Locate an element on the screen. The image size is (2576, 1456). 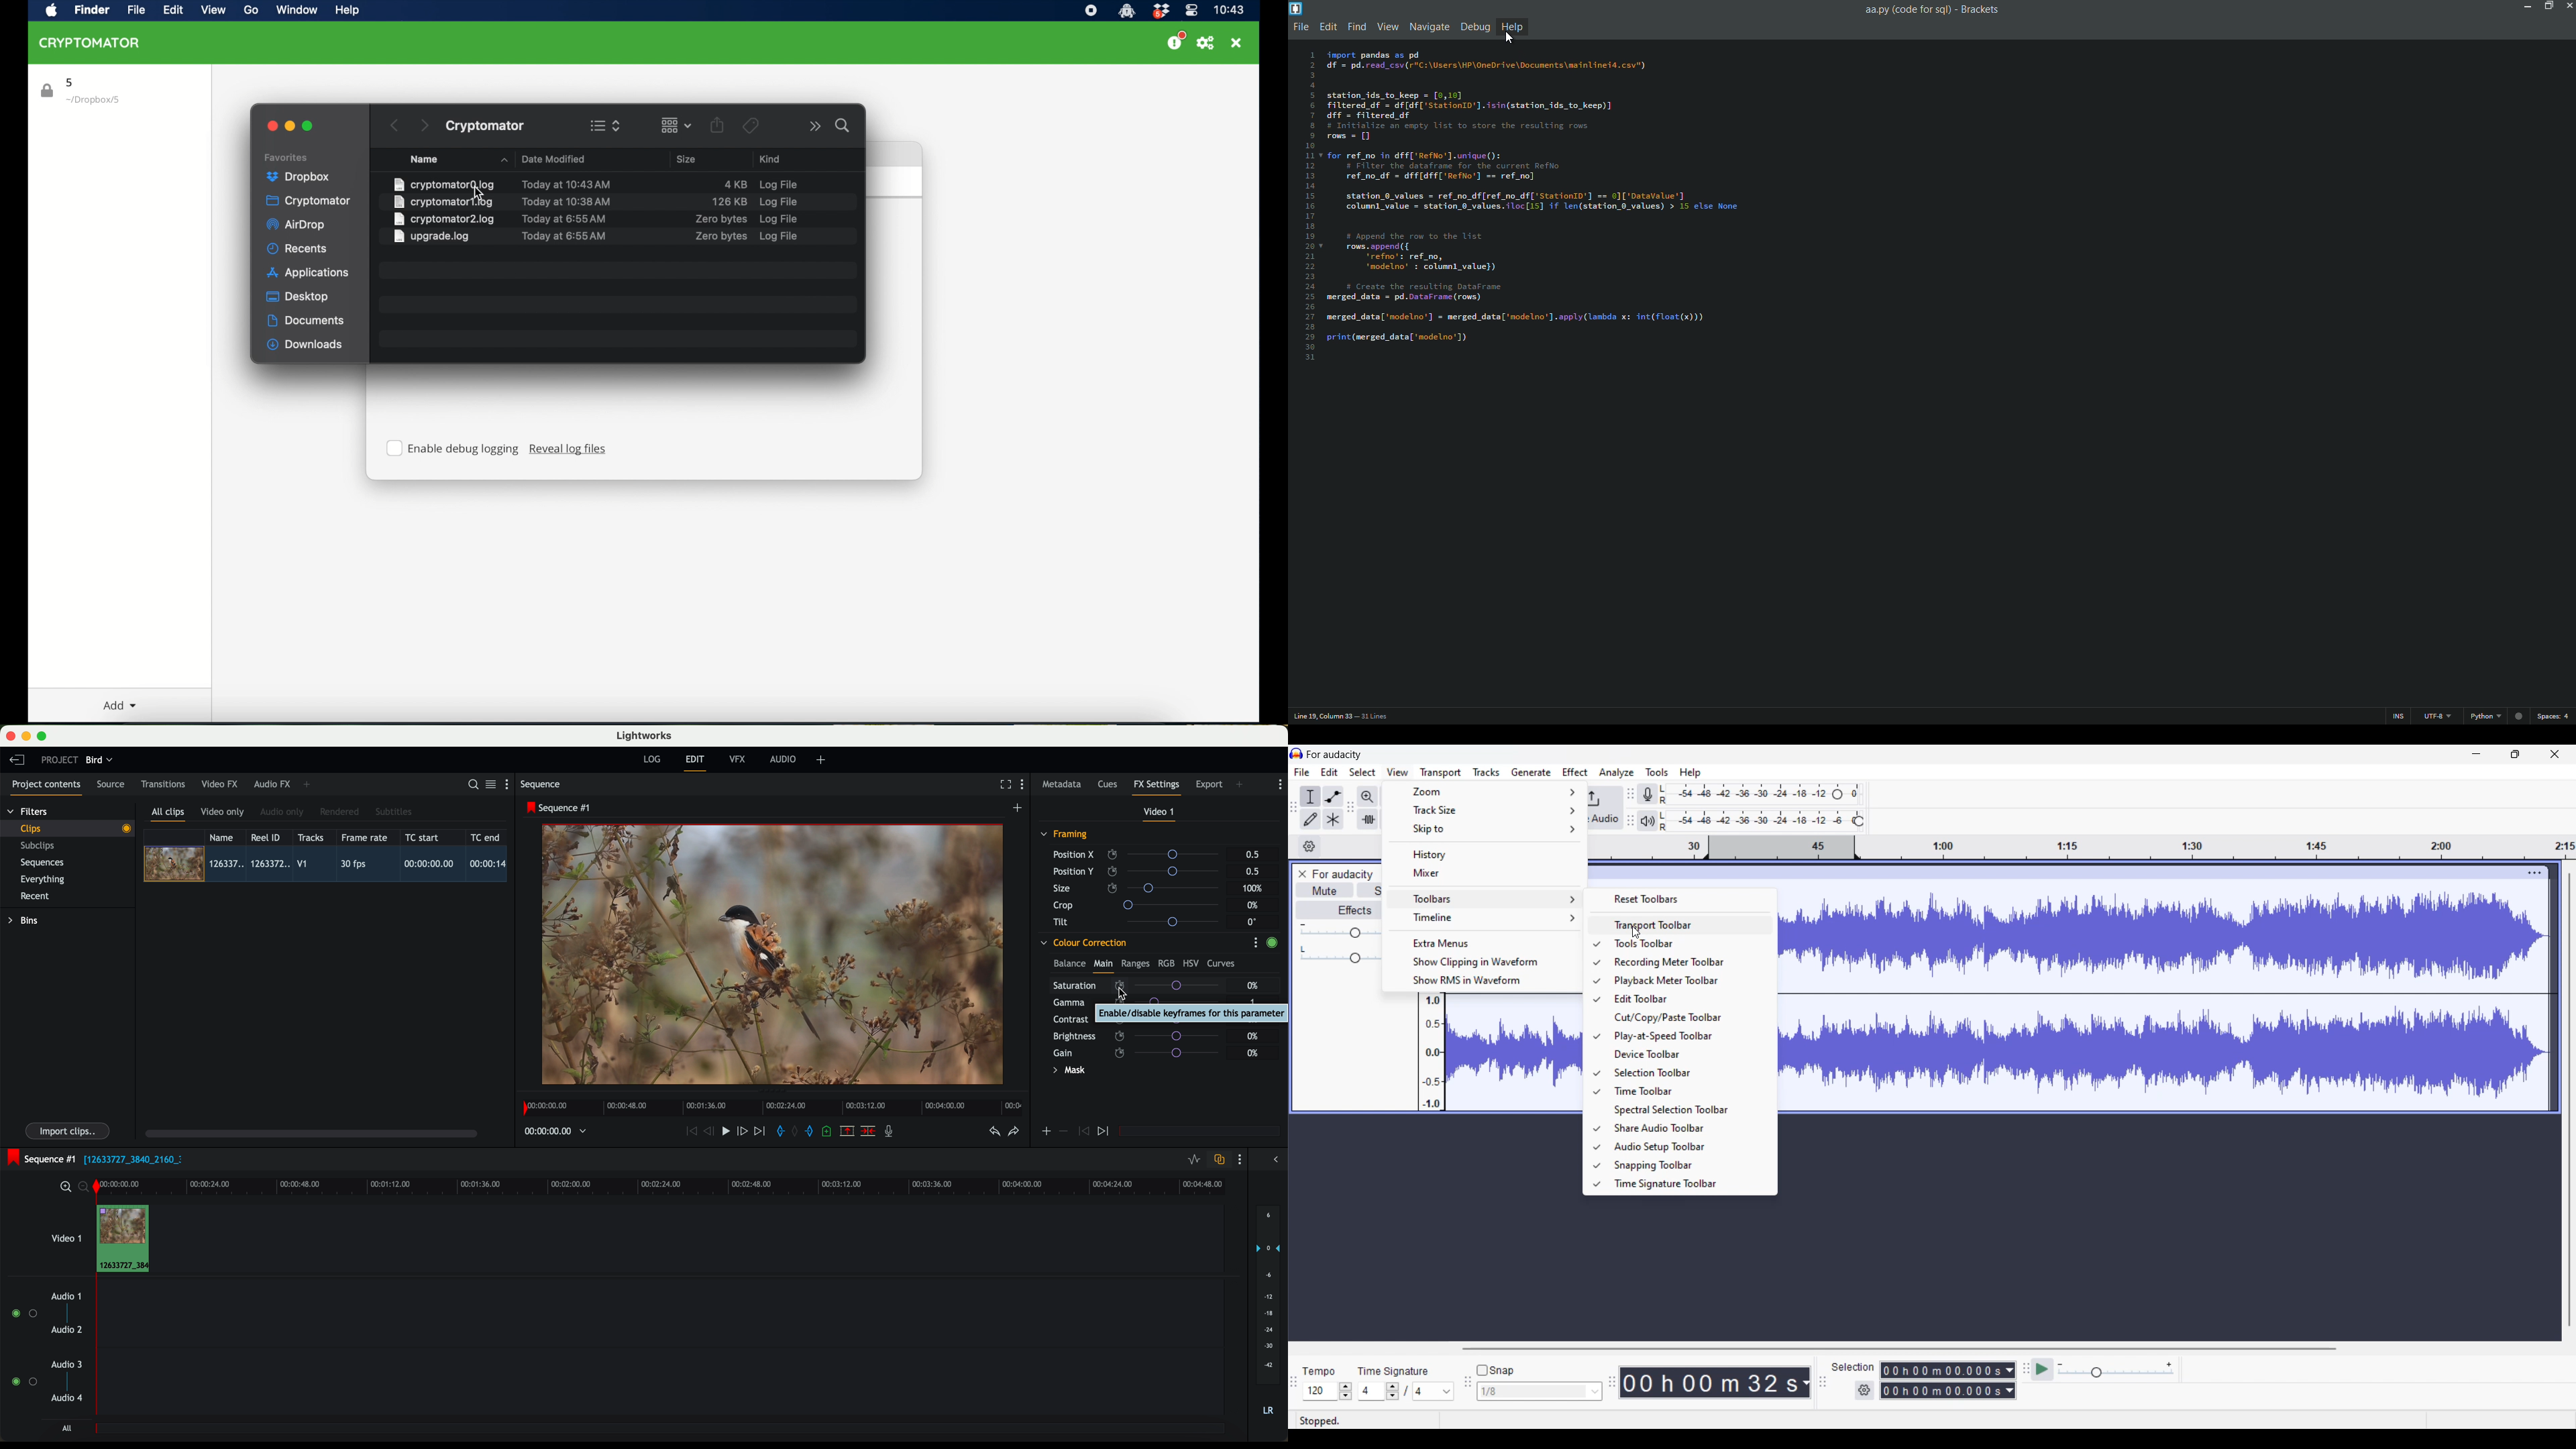
Record meter is located at coordinates (1648, 794).